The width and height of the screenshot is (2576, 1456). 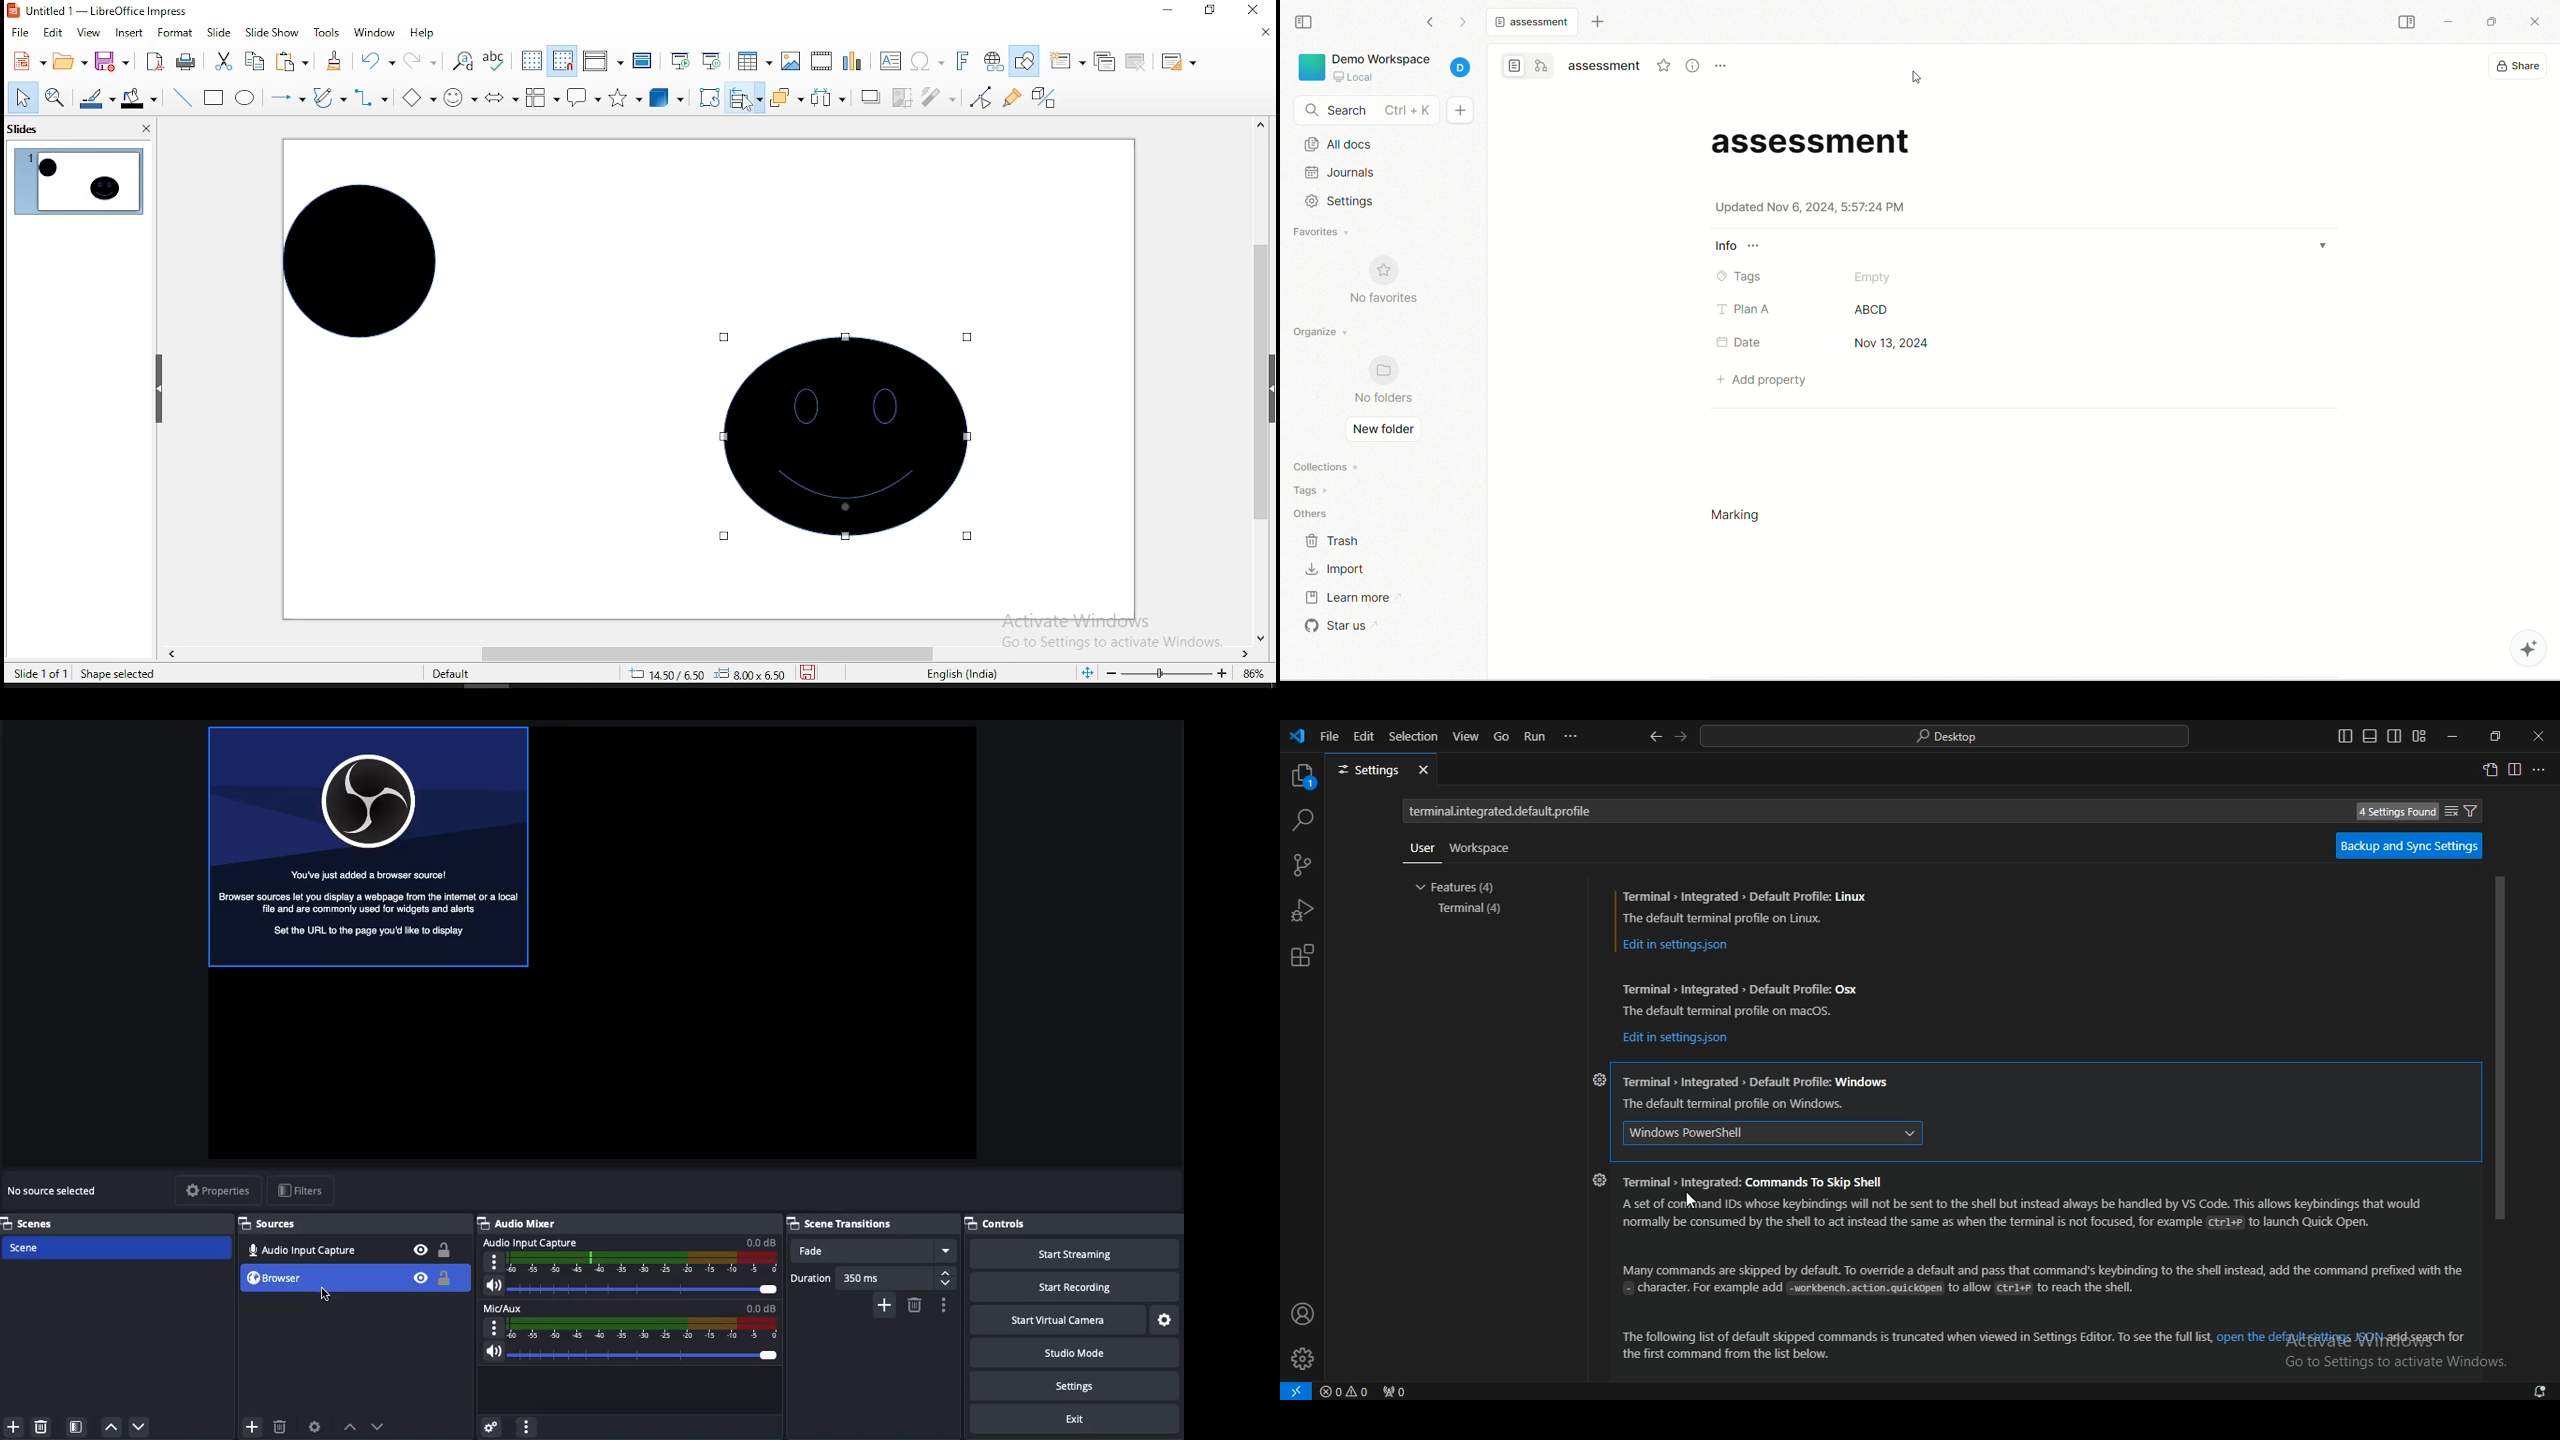 I want to click on Screen, so click(x=594, y=942).